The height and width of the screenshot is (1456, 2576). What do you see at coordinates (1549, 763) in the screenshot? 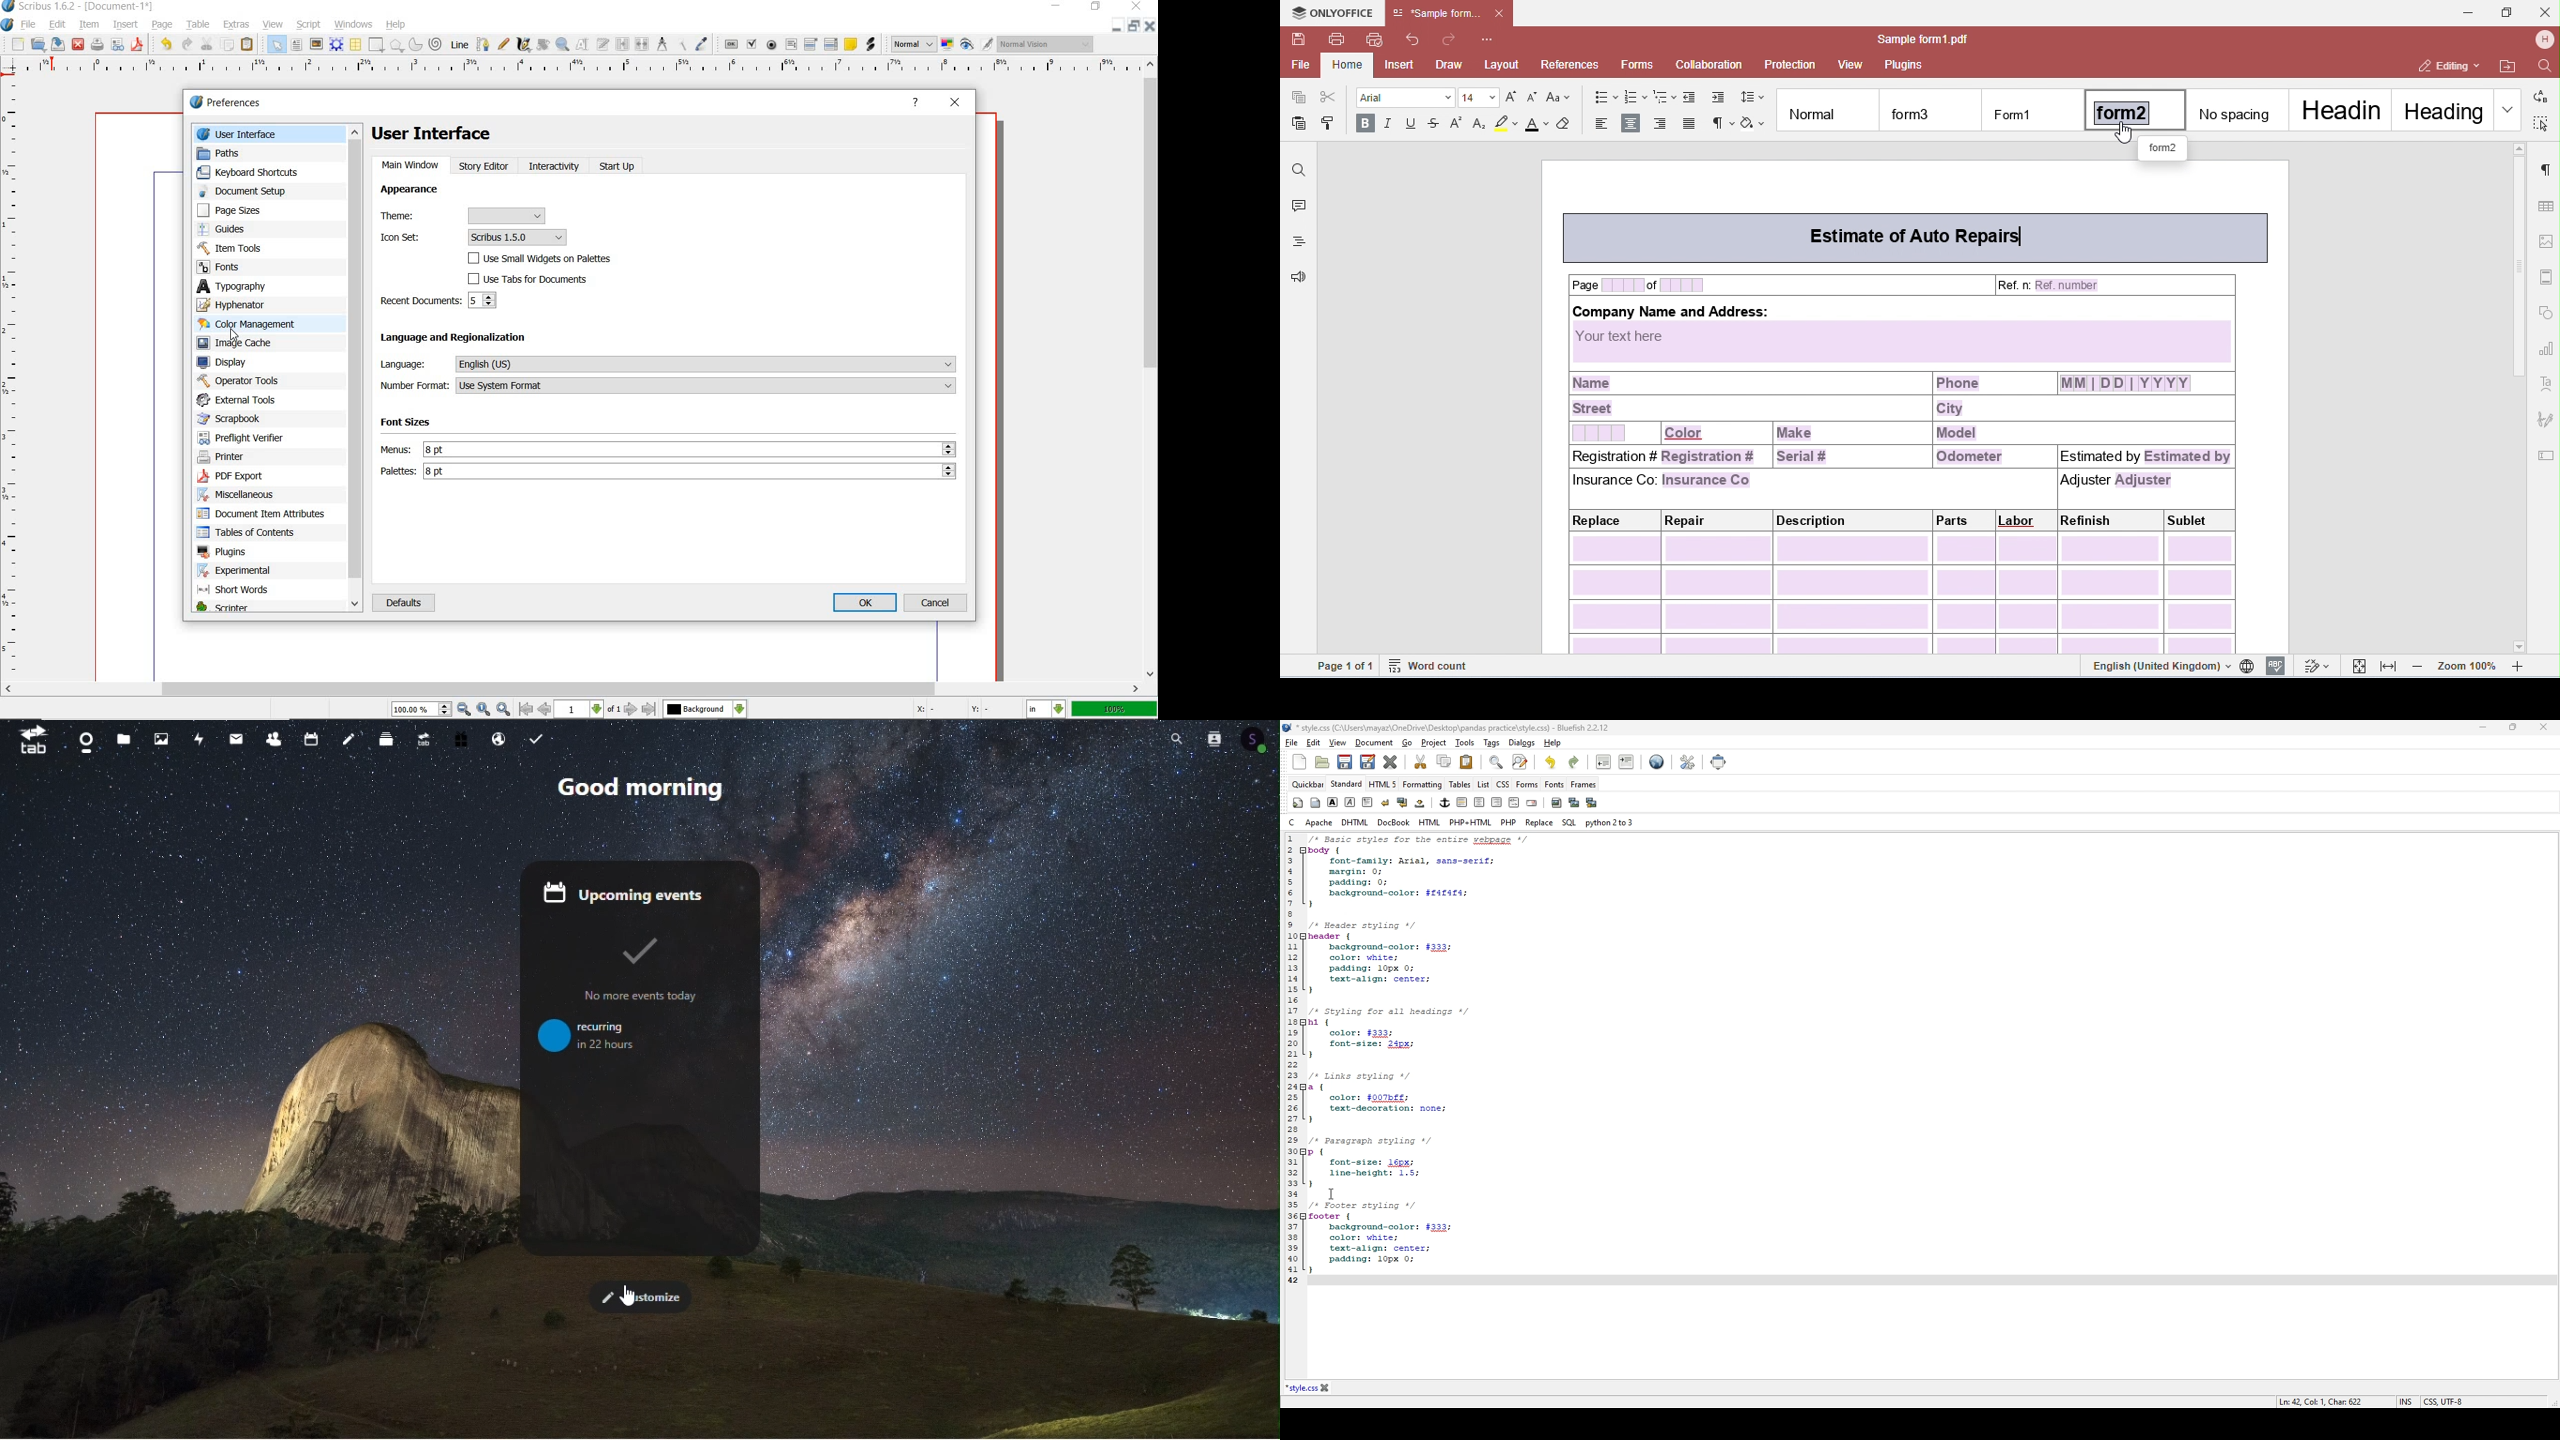
I see `undo` at bounding box center [1549, 763].